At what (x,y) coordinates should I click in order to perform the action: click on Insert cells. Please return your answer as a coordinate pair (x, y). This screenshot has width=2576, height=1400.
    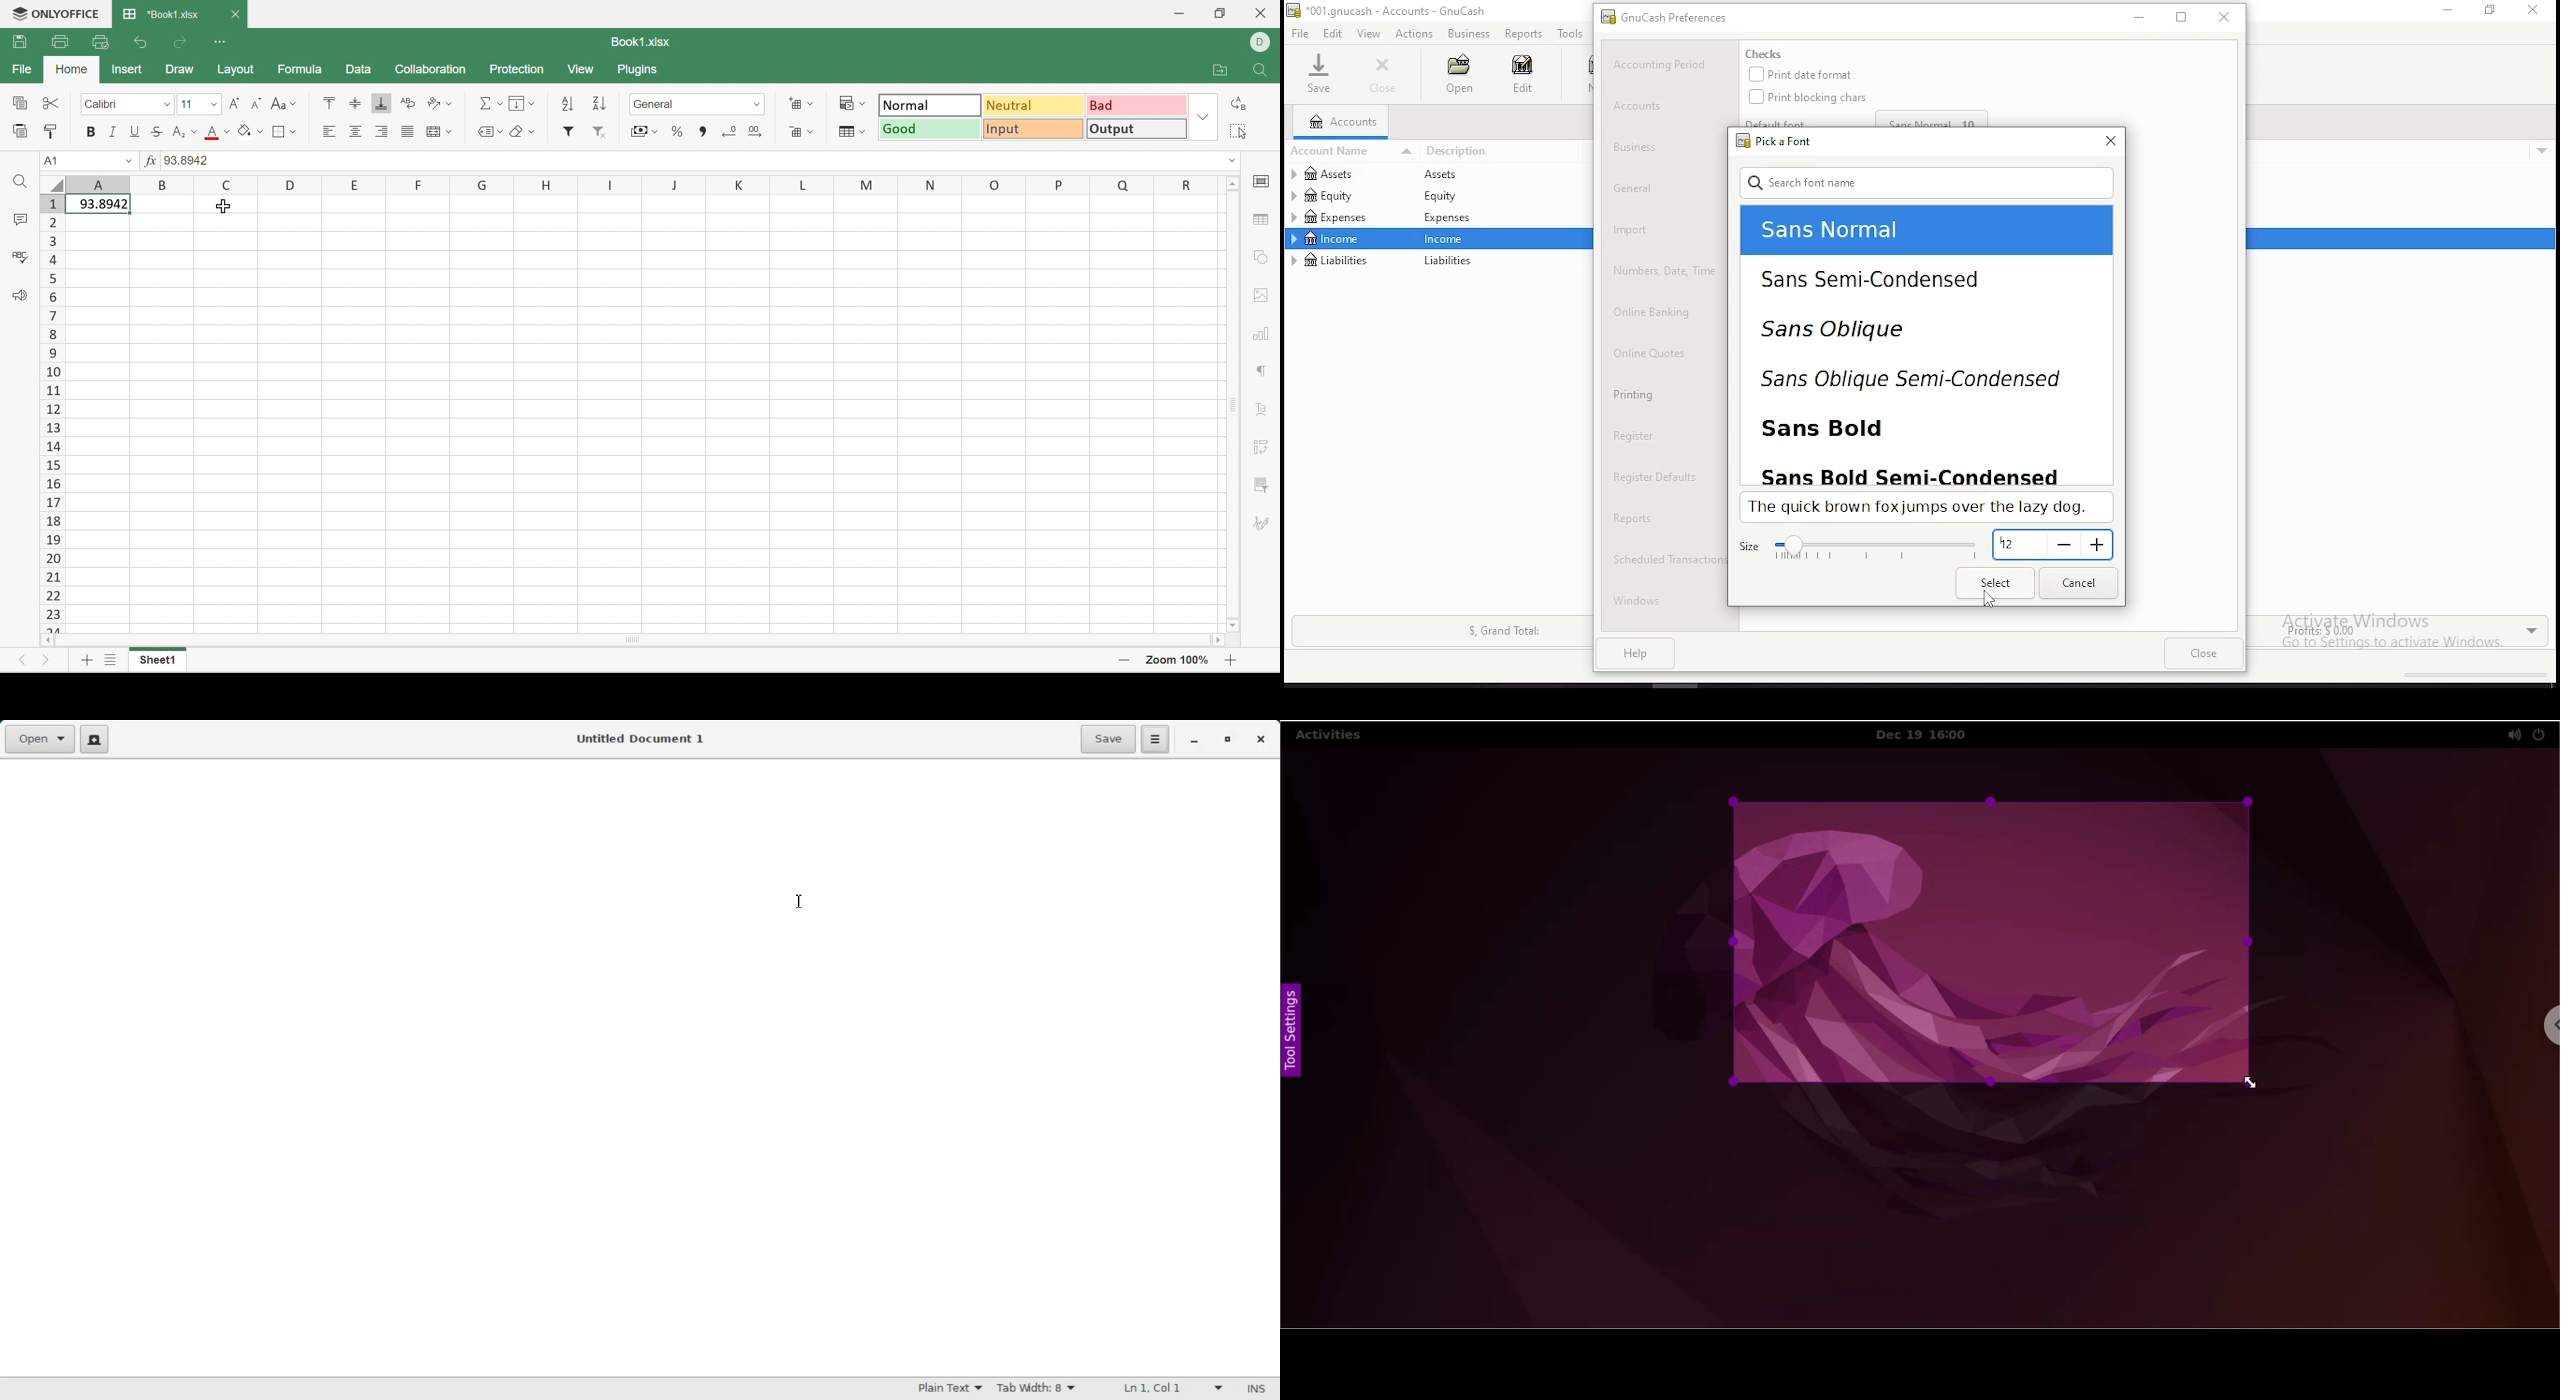
    Looking at the image, I should click on (800, 102).